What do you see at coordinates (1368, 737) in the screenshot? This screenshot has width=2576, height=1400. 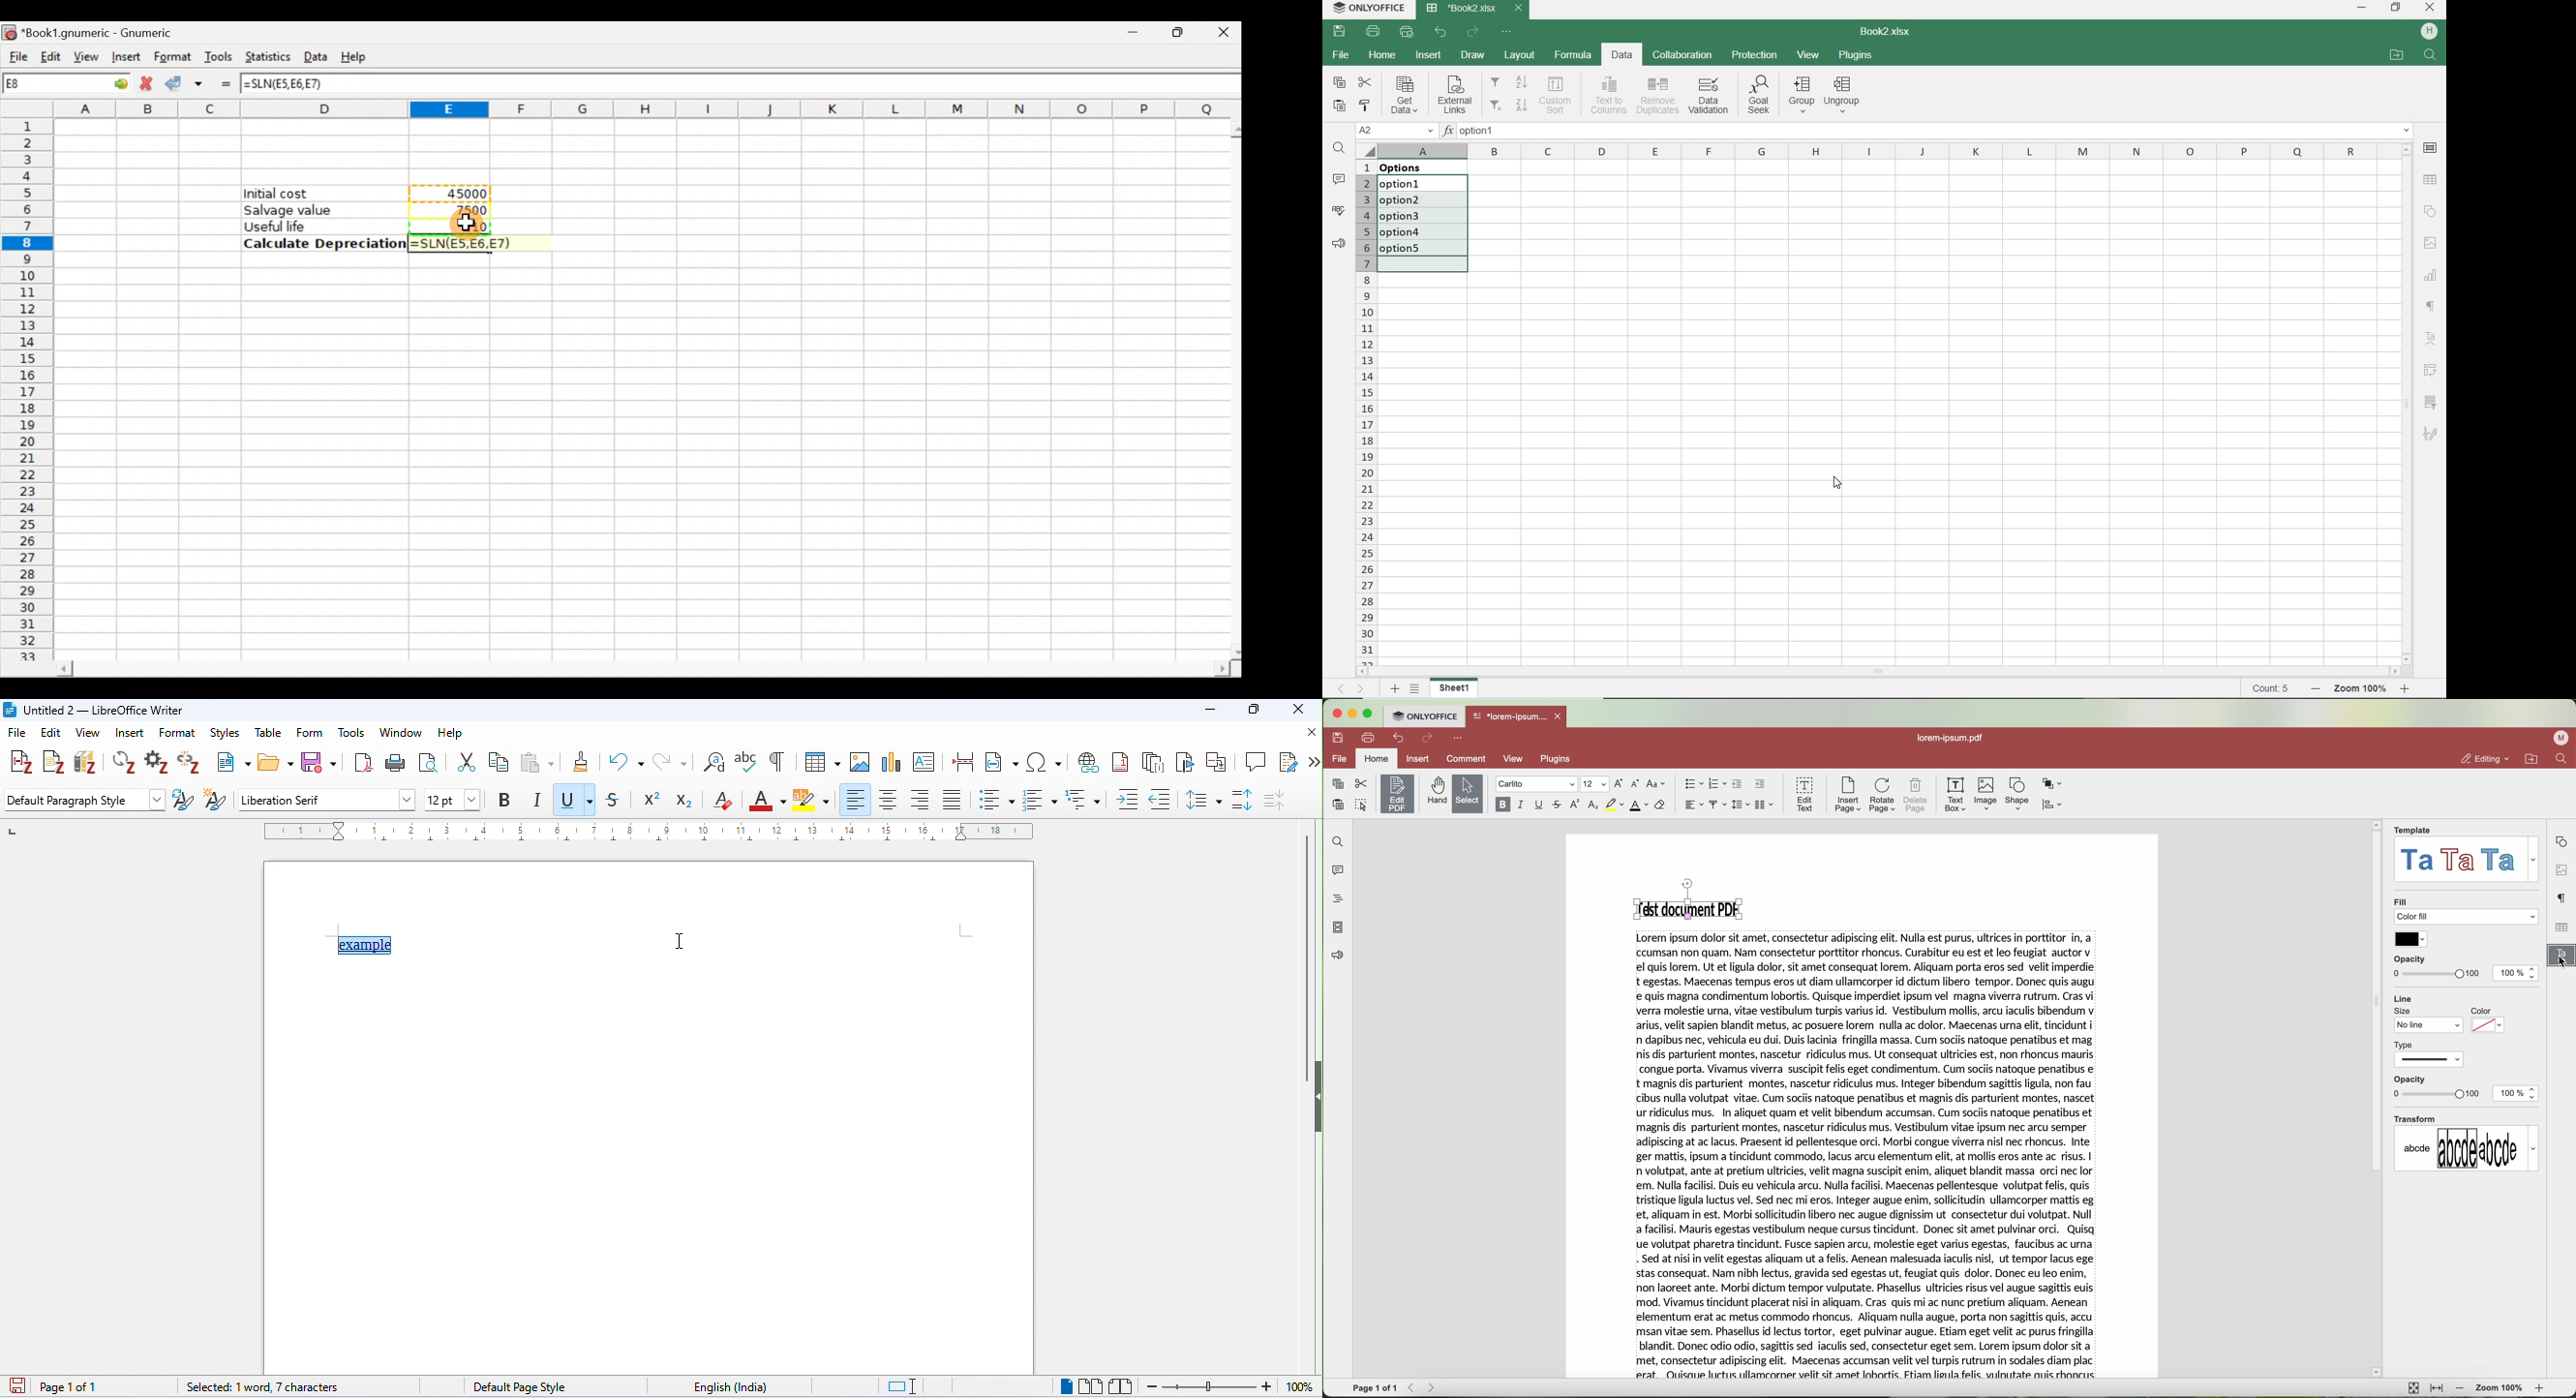 I see `print` at bounding box center [1368, 737].